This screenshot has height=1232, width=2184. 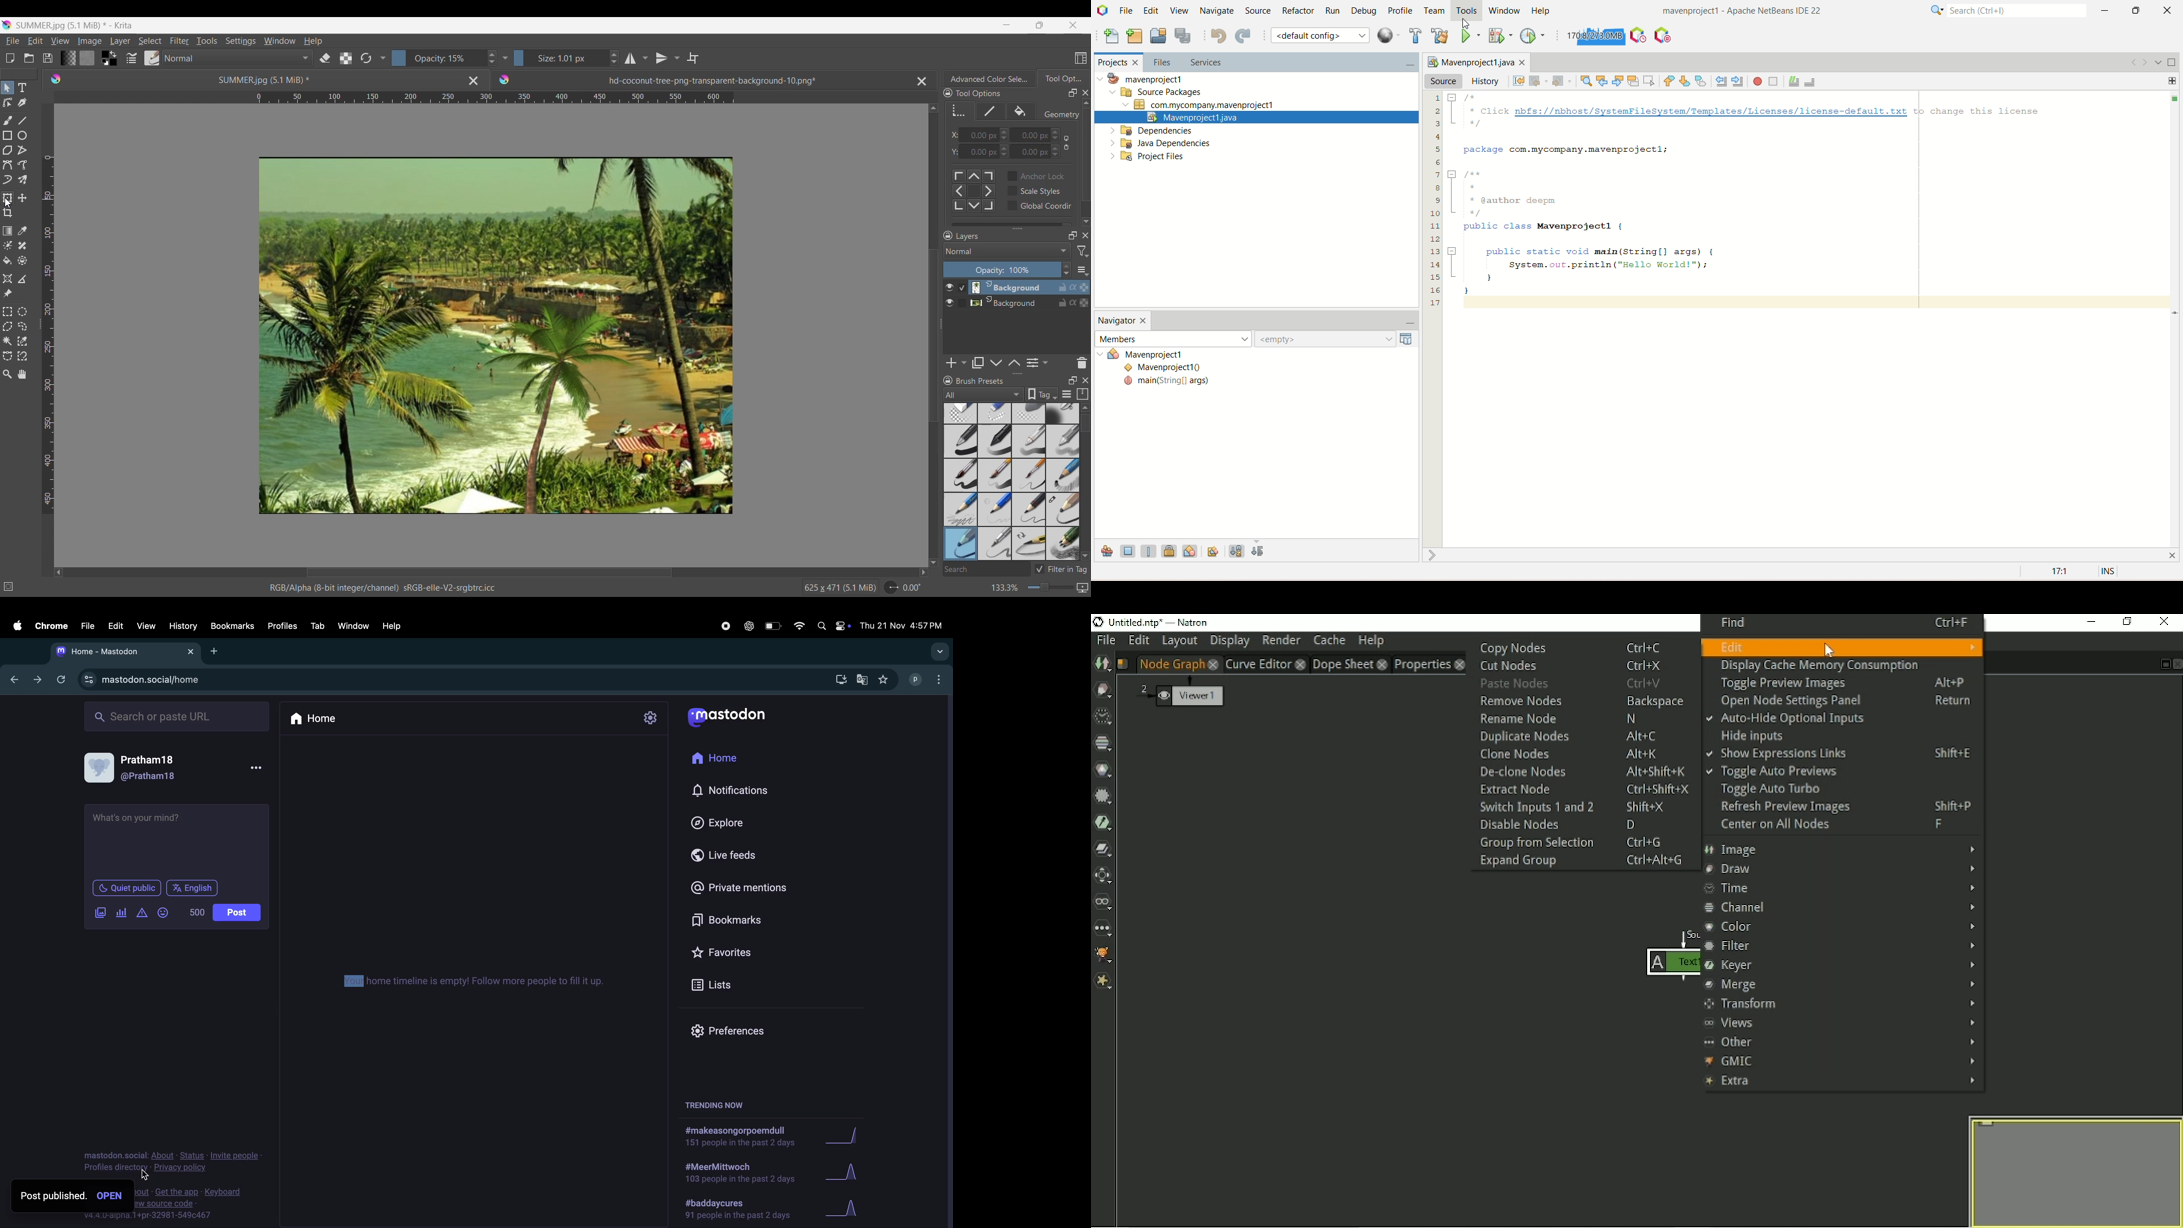 I want to click on Save, so click(x=48, y=58).